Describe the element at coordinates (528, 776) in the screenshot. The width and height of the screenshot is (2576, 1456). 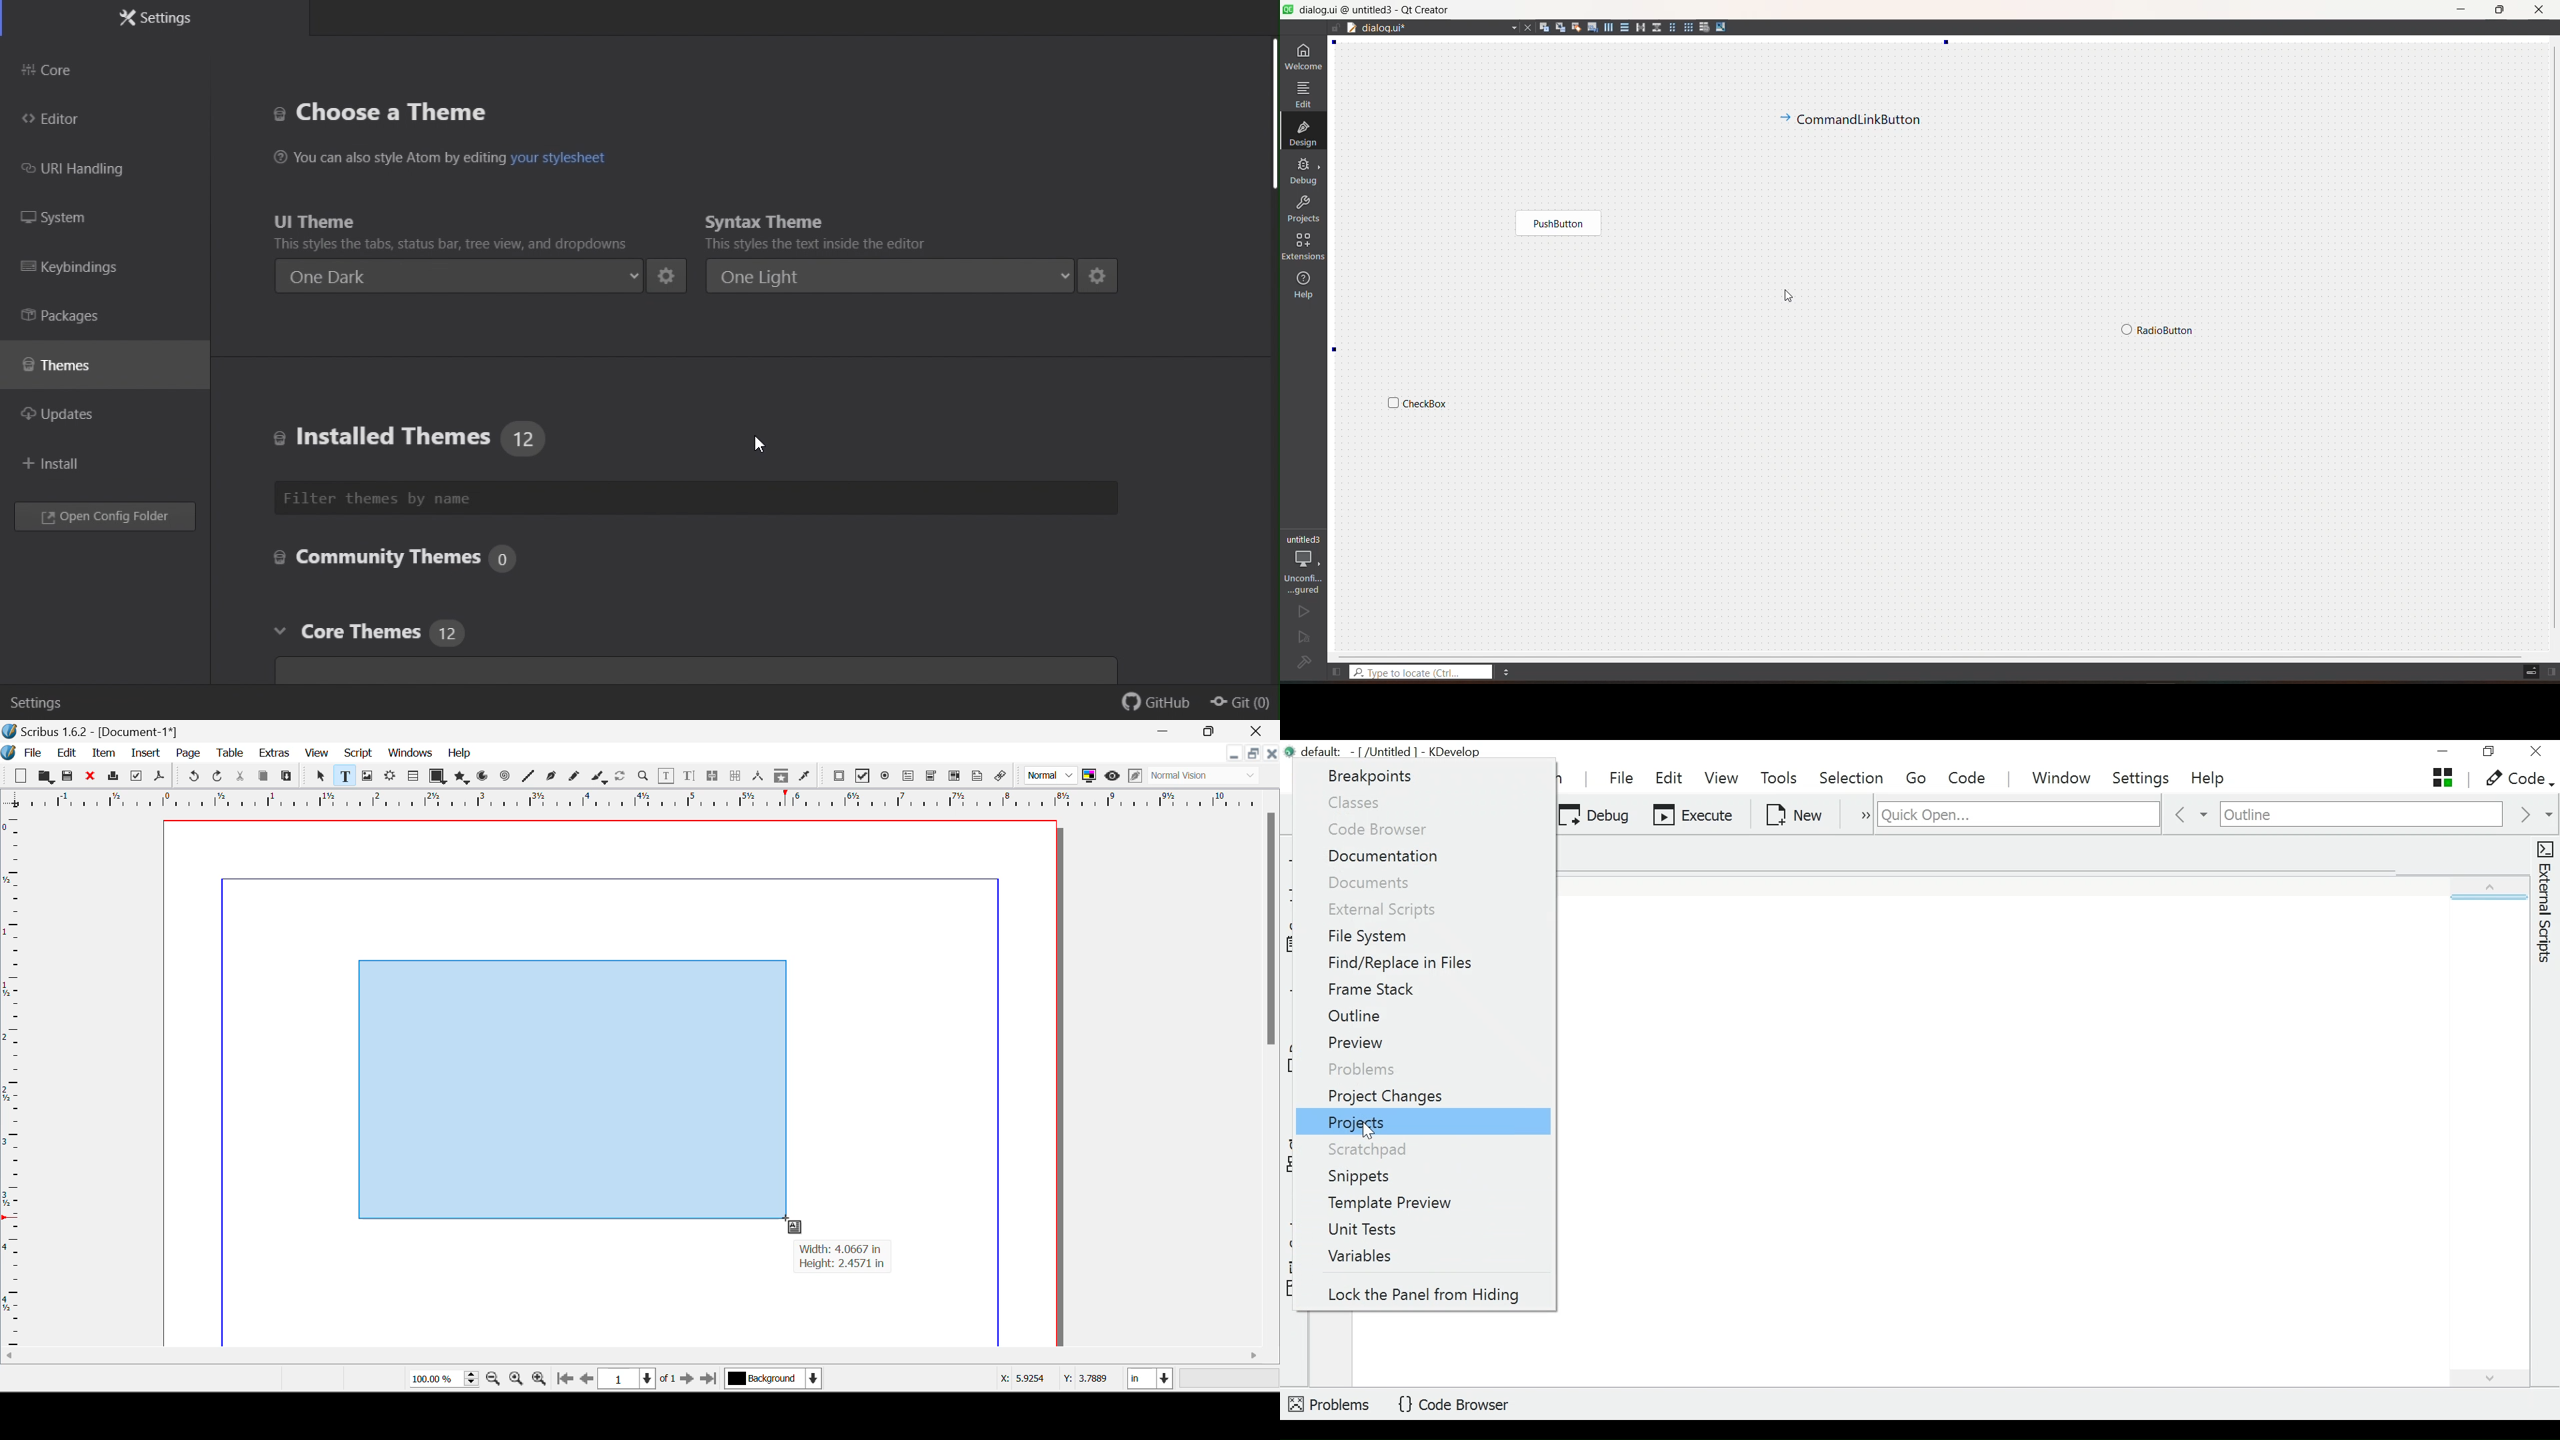
I see `Line` at that location.